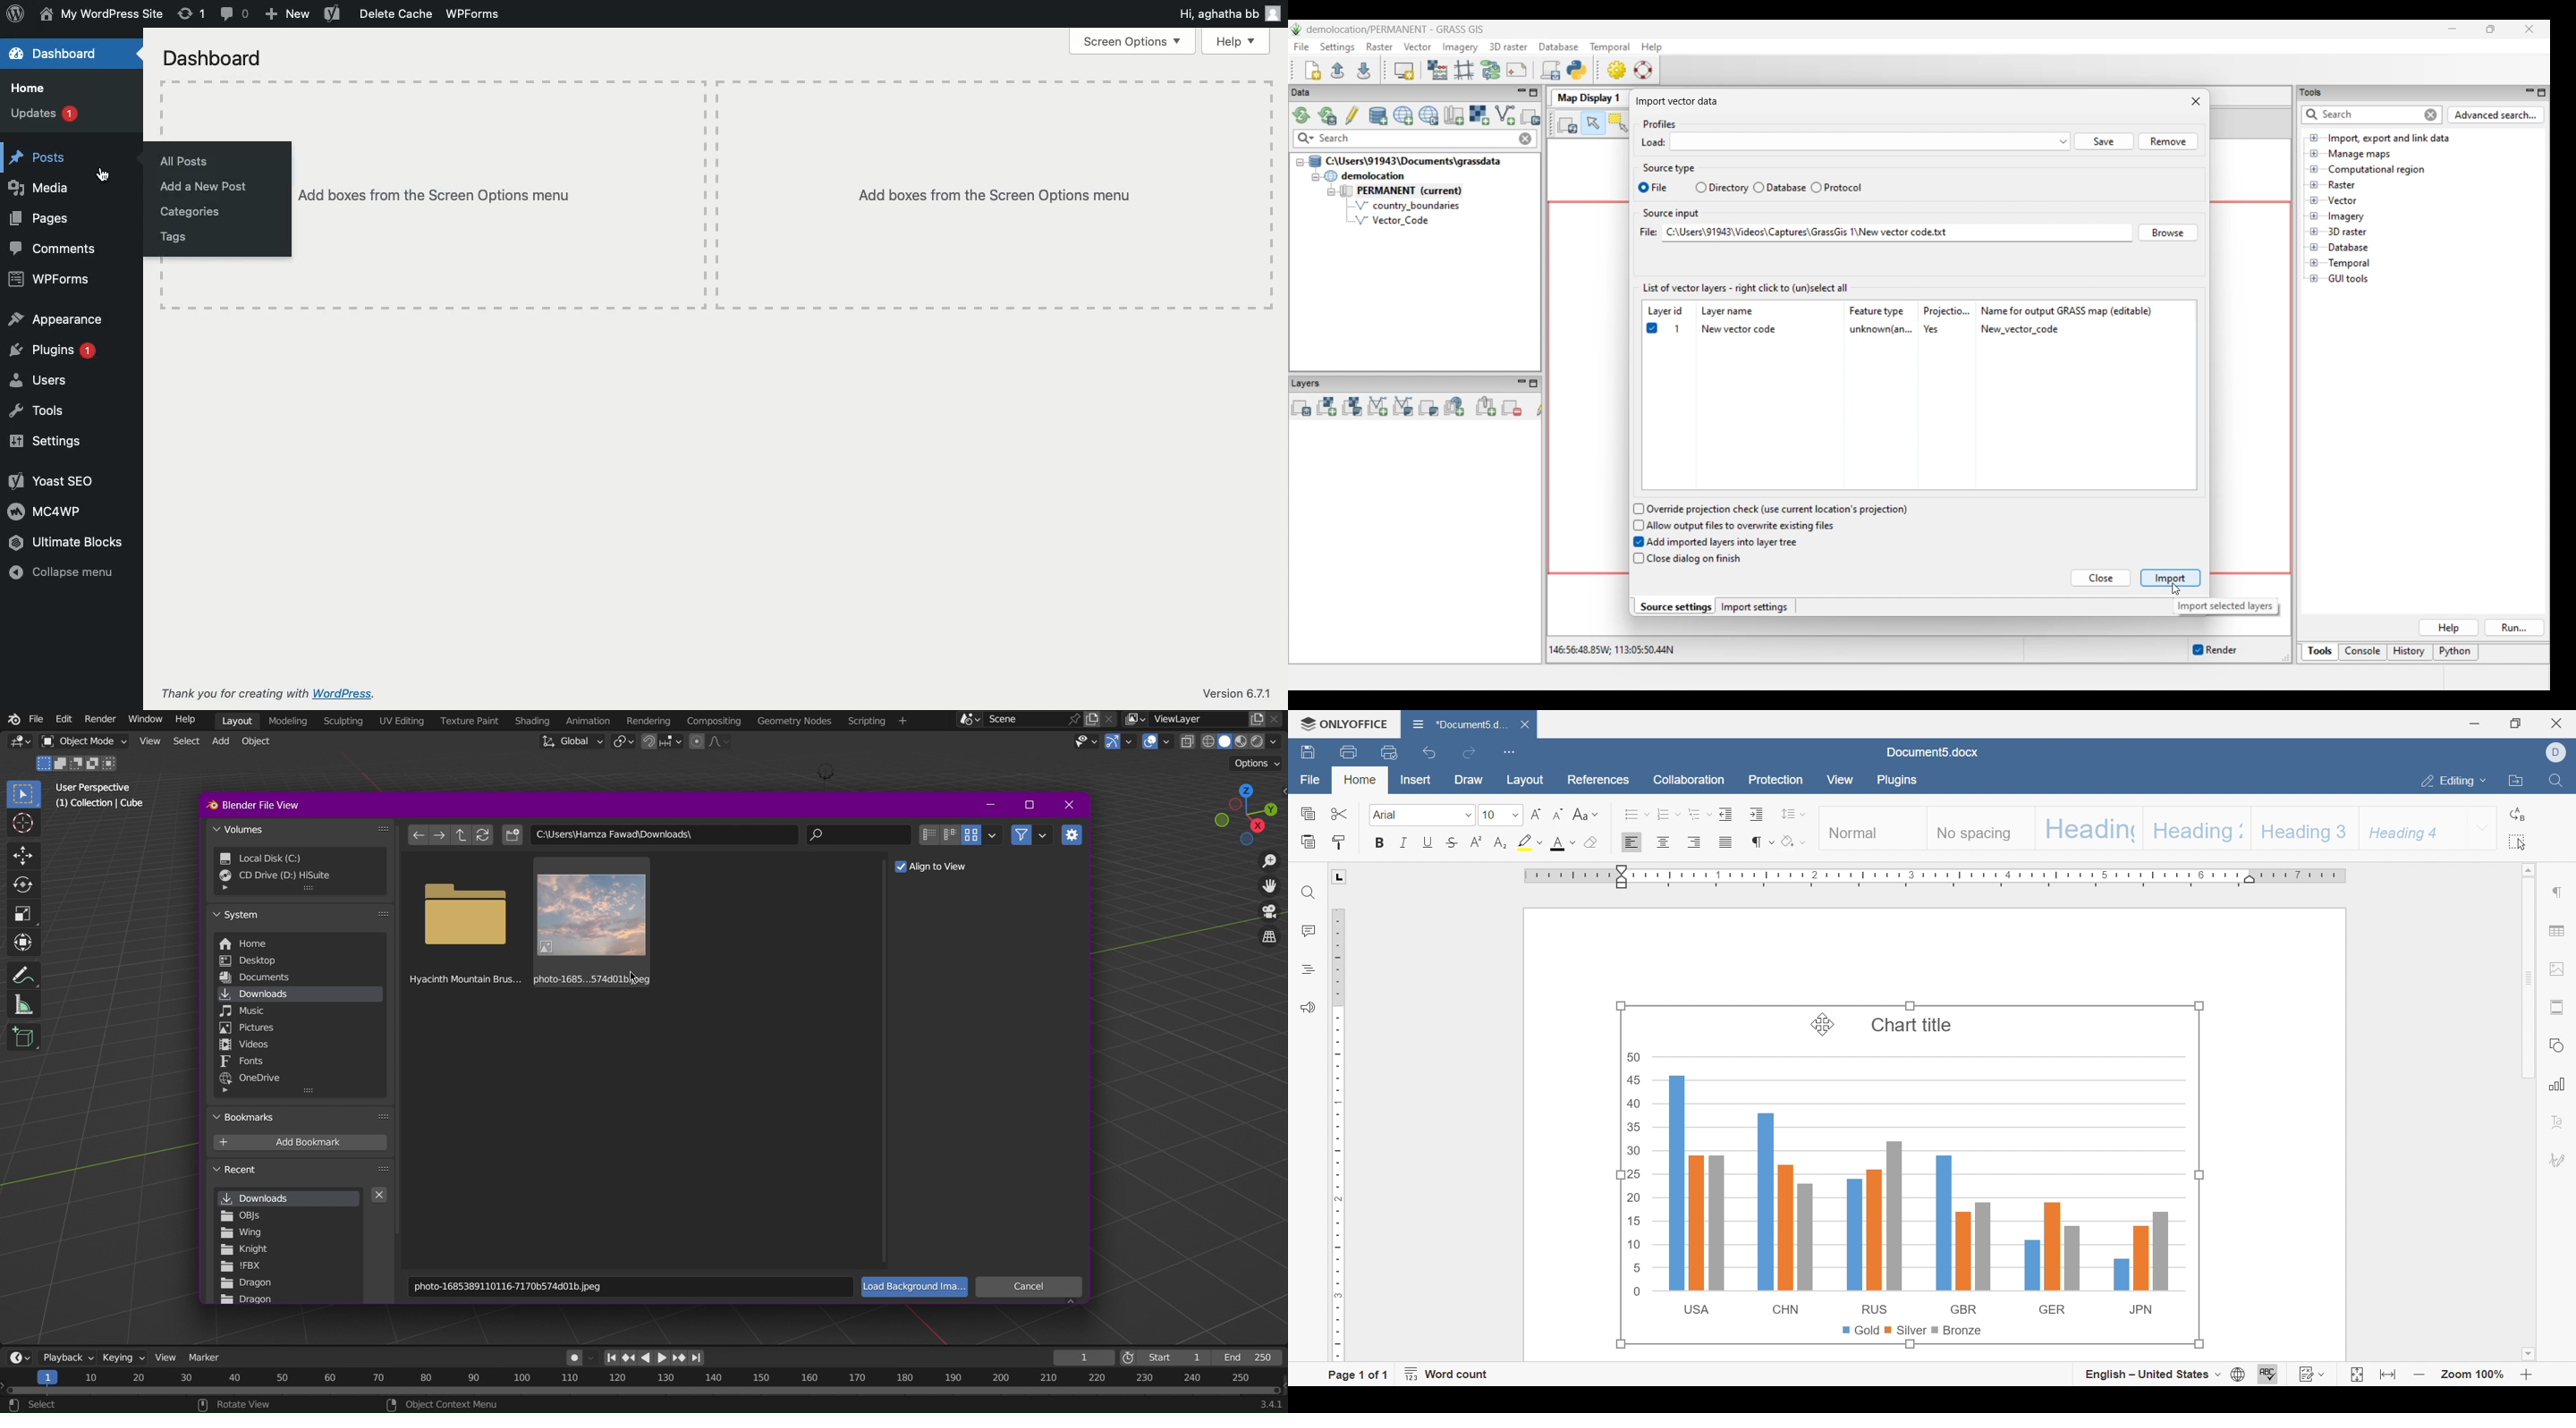 This screenshot has width=2576, height=1428. What do you see at coordinates (2270, 1373) in the screenshot?
I see `spell checking` at bounding box center [2270, 1373].